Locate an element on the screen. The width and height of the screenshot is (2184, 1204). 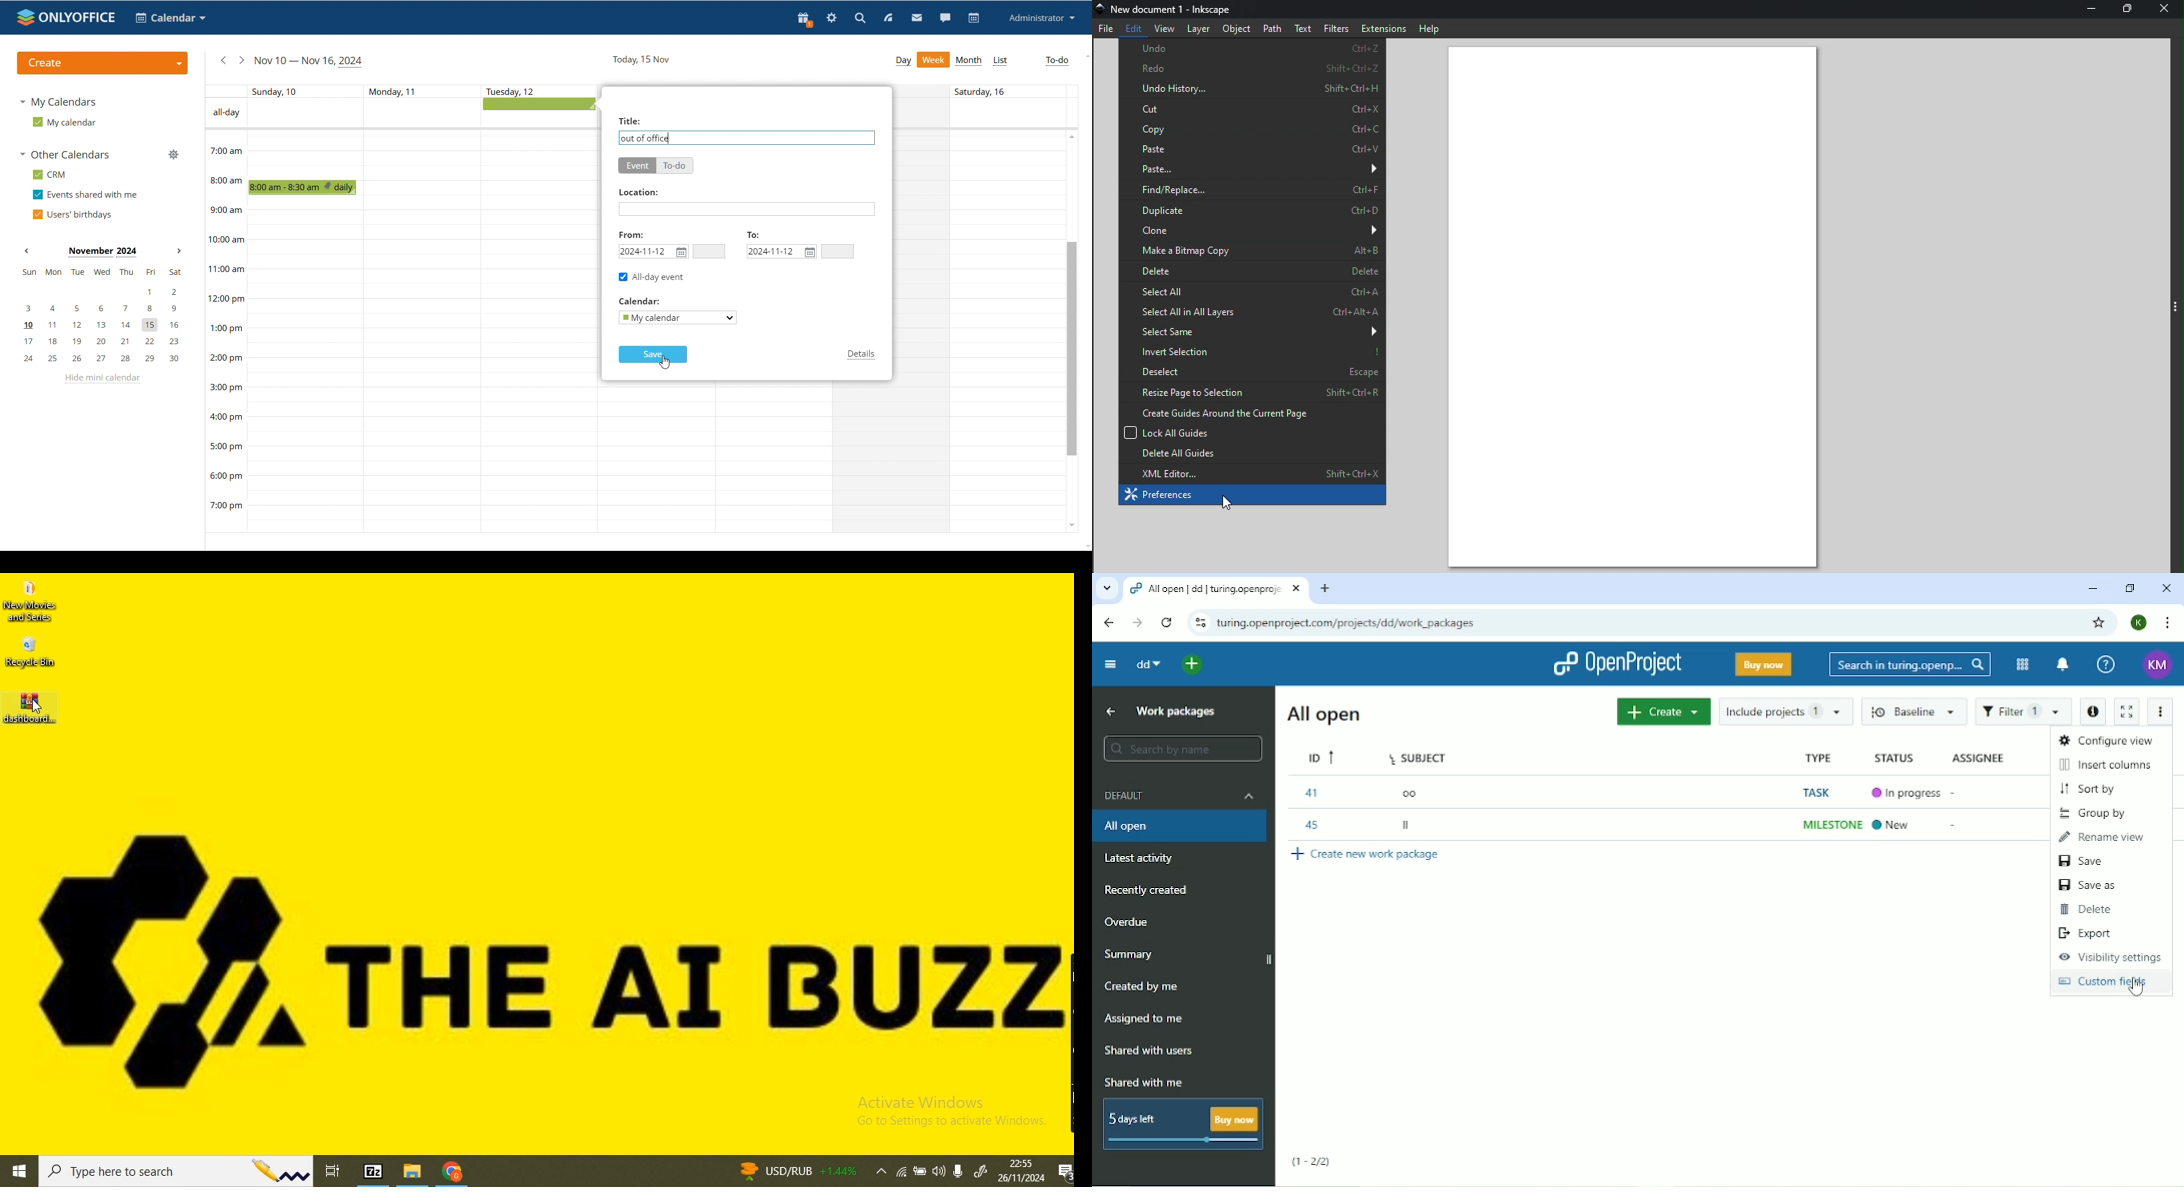
next month is located at coordinates (179, 251).